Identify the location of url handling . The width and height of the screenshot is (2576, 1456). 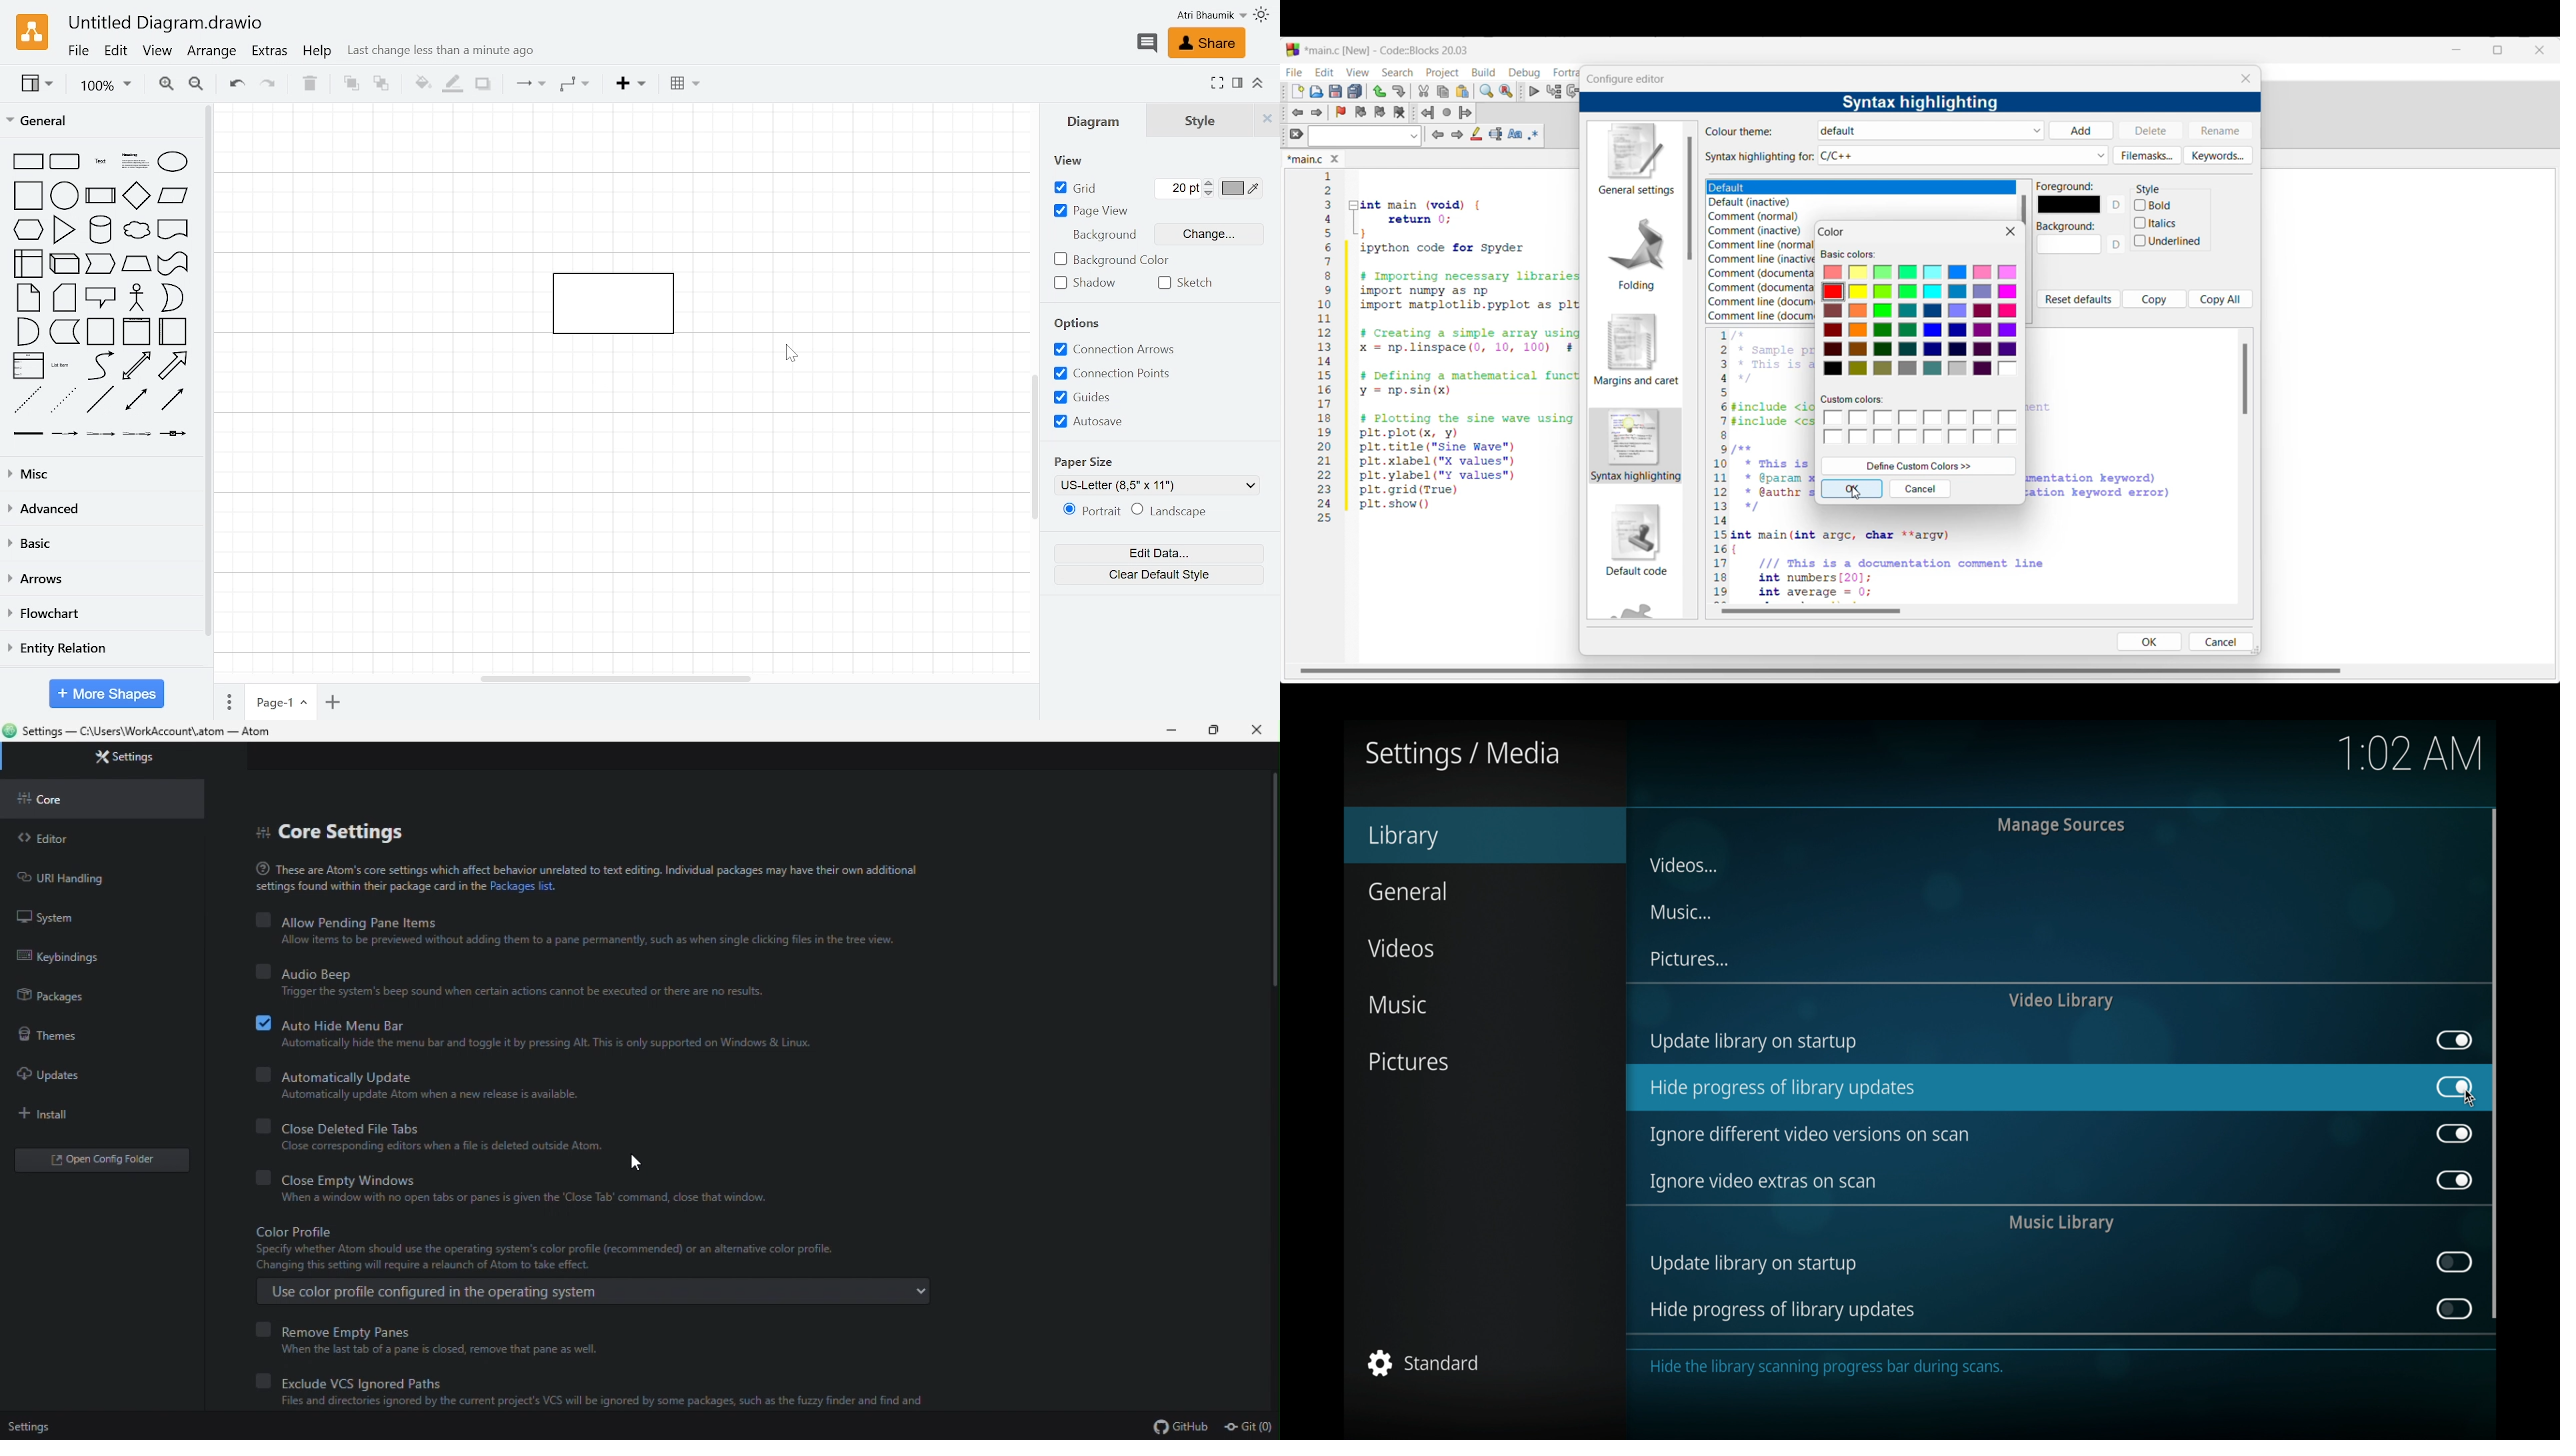
(81, 876).